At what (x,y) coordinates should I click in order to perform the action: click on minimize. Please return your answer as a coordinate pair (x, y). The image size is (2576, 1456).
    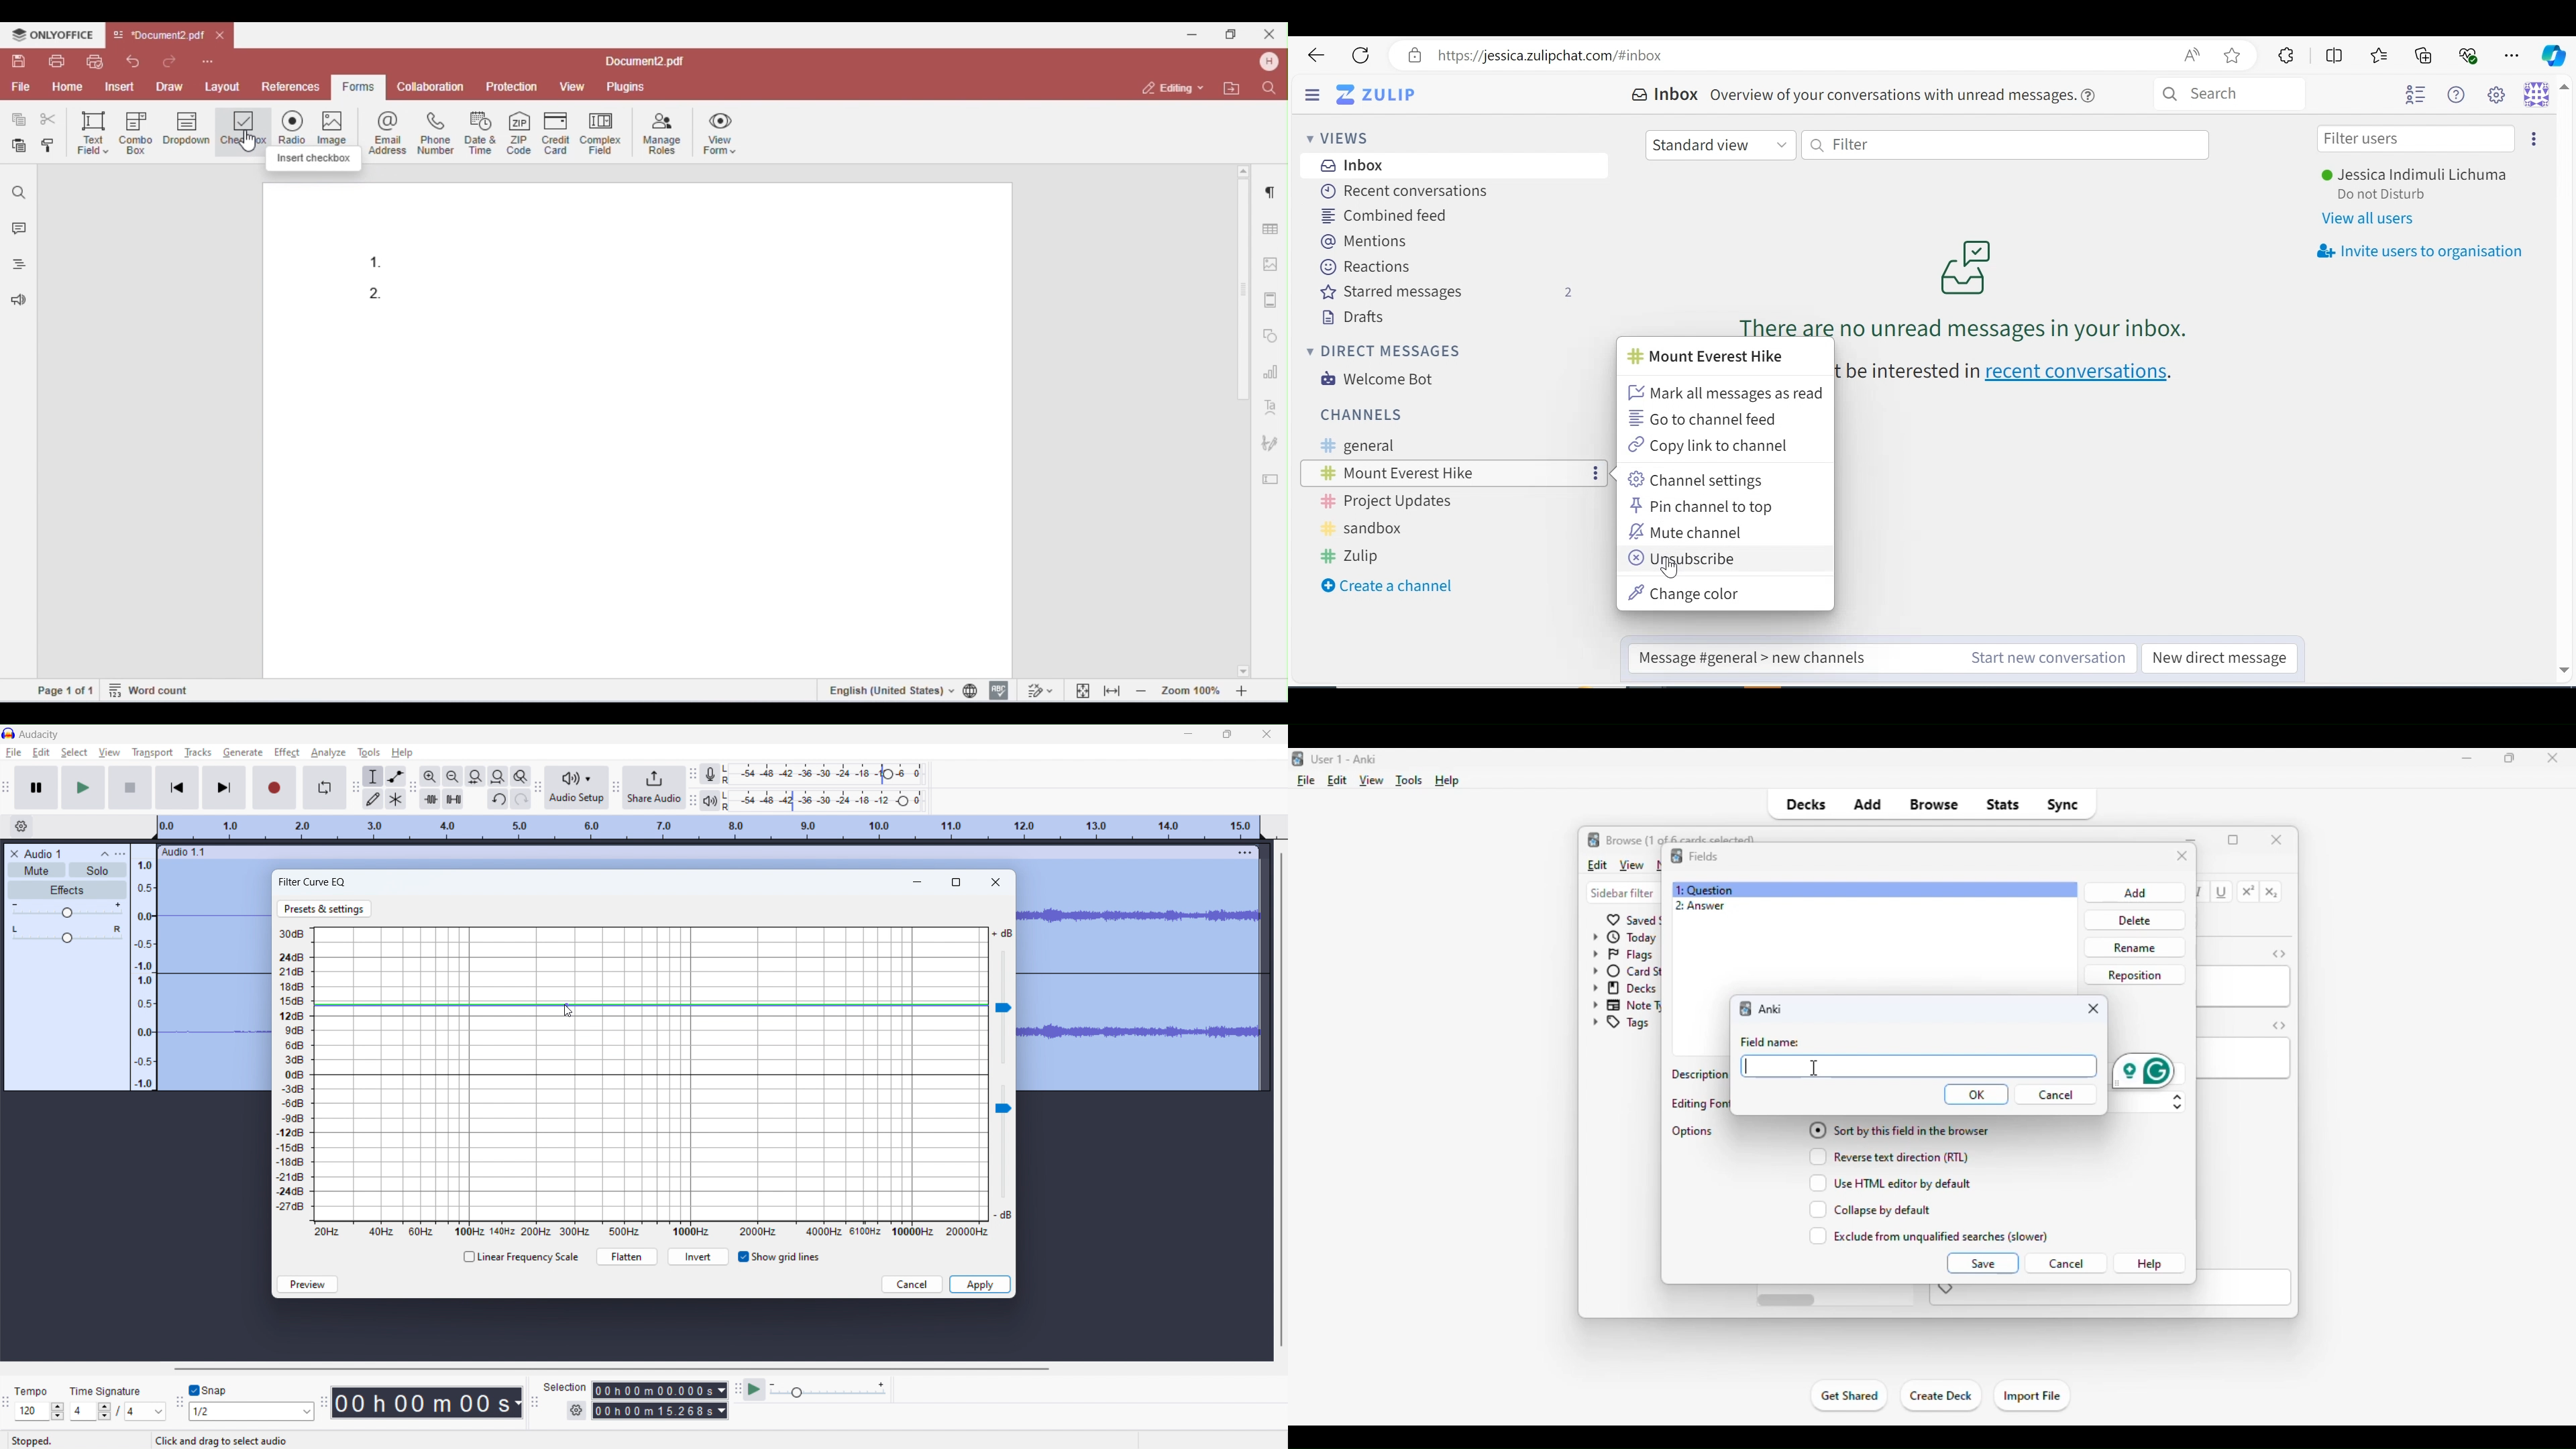
    Looking at the image, I should click on (2192, 839).